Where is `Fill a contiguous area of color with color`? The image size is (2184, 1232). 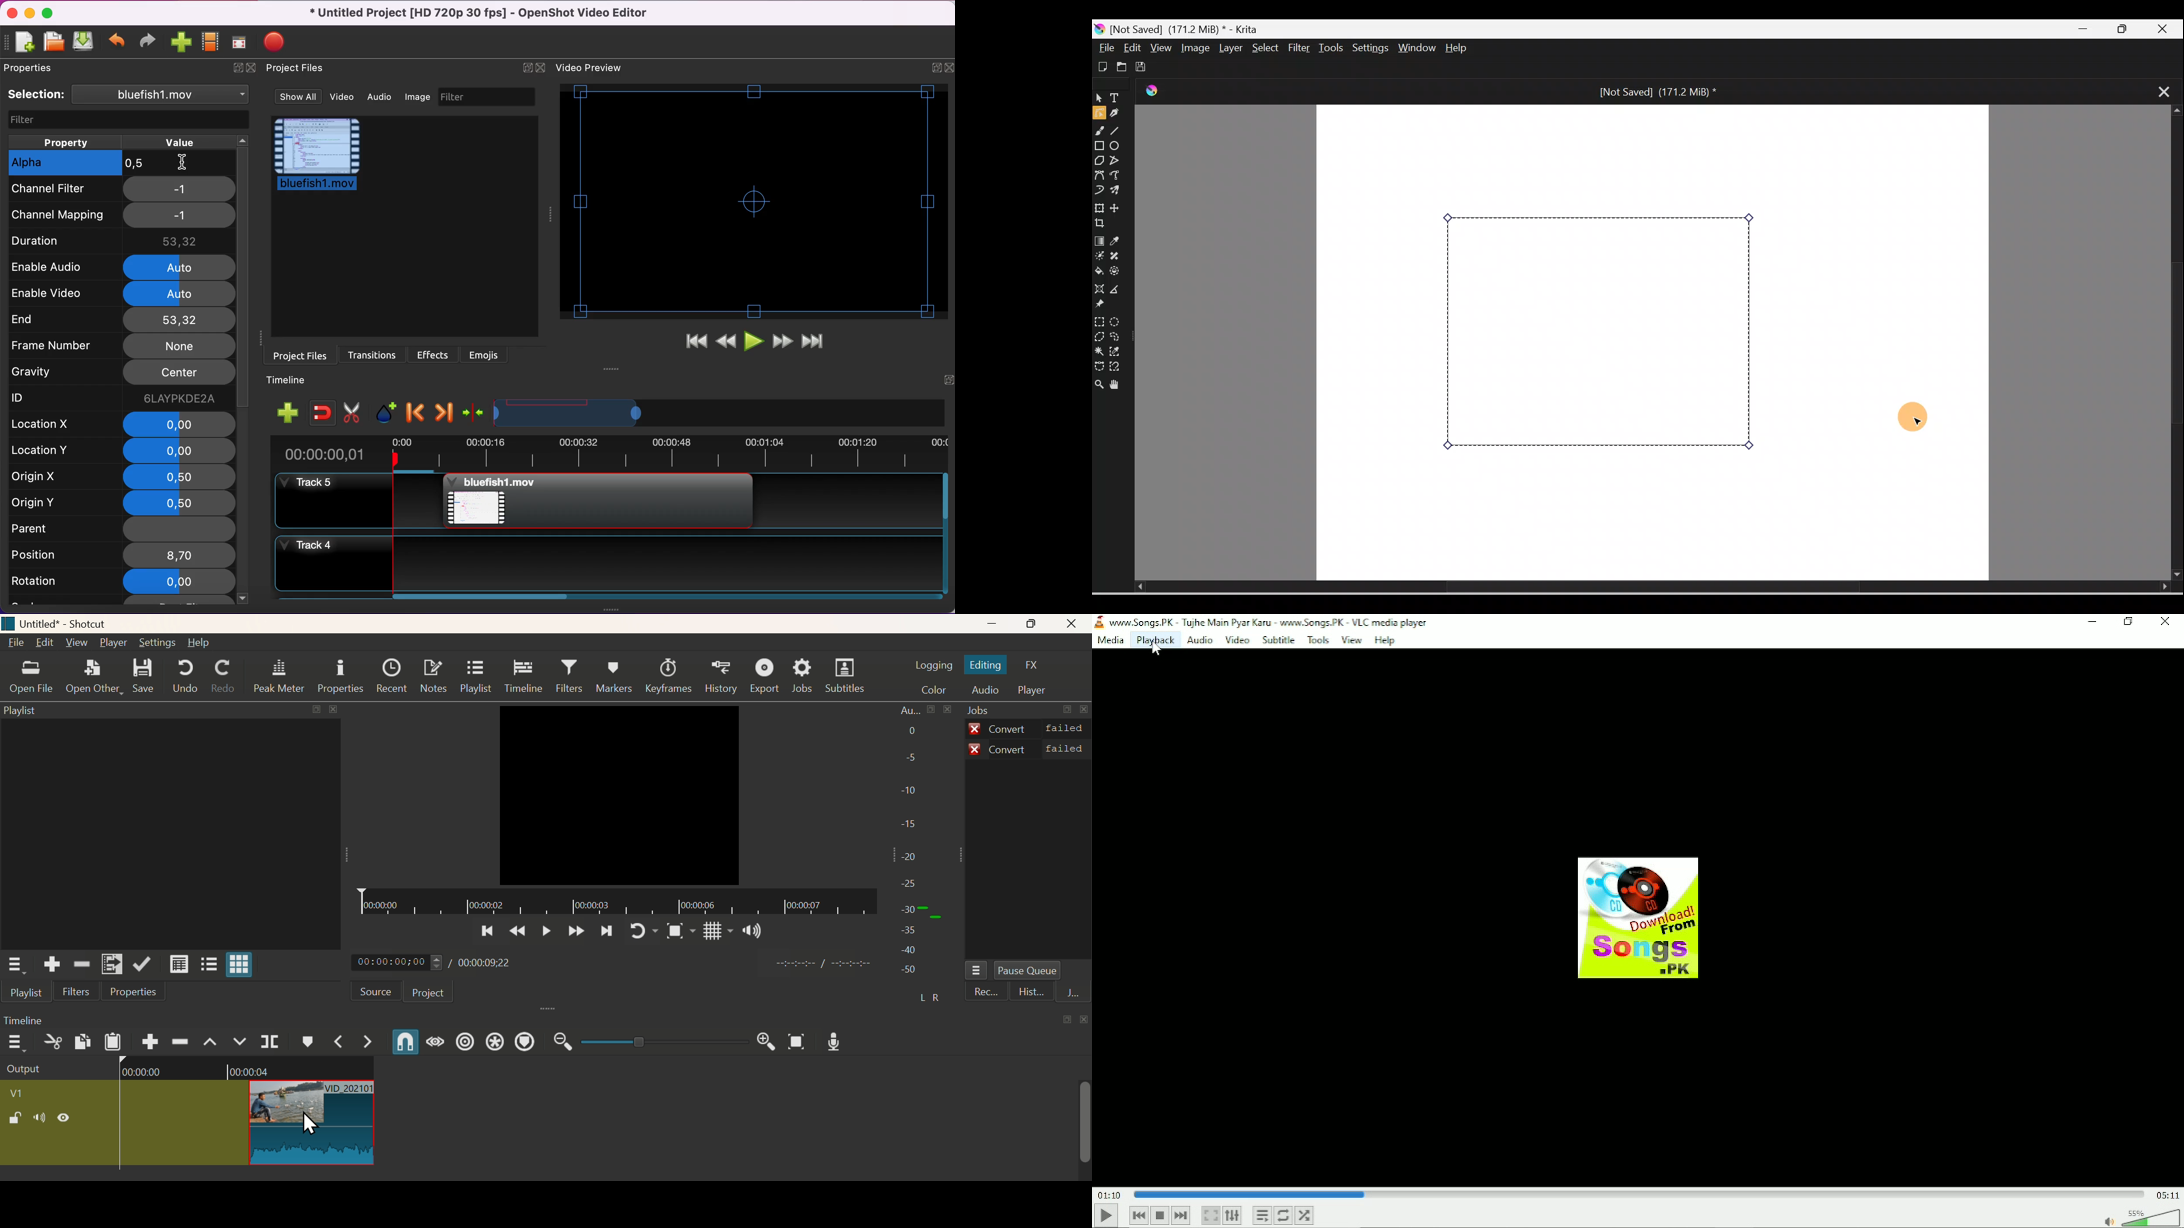 Fill a contiguous area of color with color is located at coordinates (1099, 272).